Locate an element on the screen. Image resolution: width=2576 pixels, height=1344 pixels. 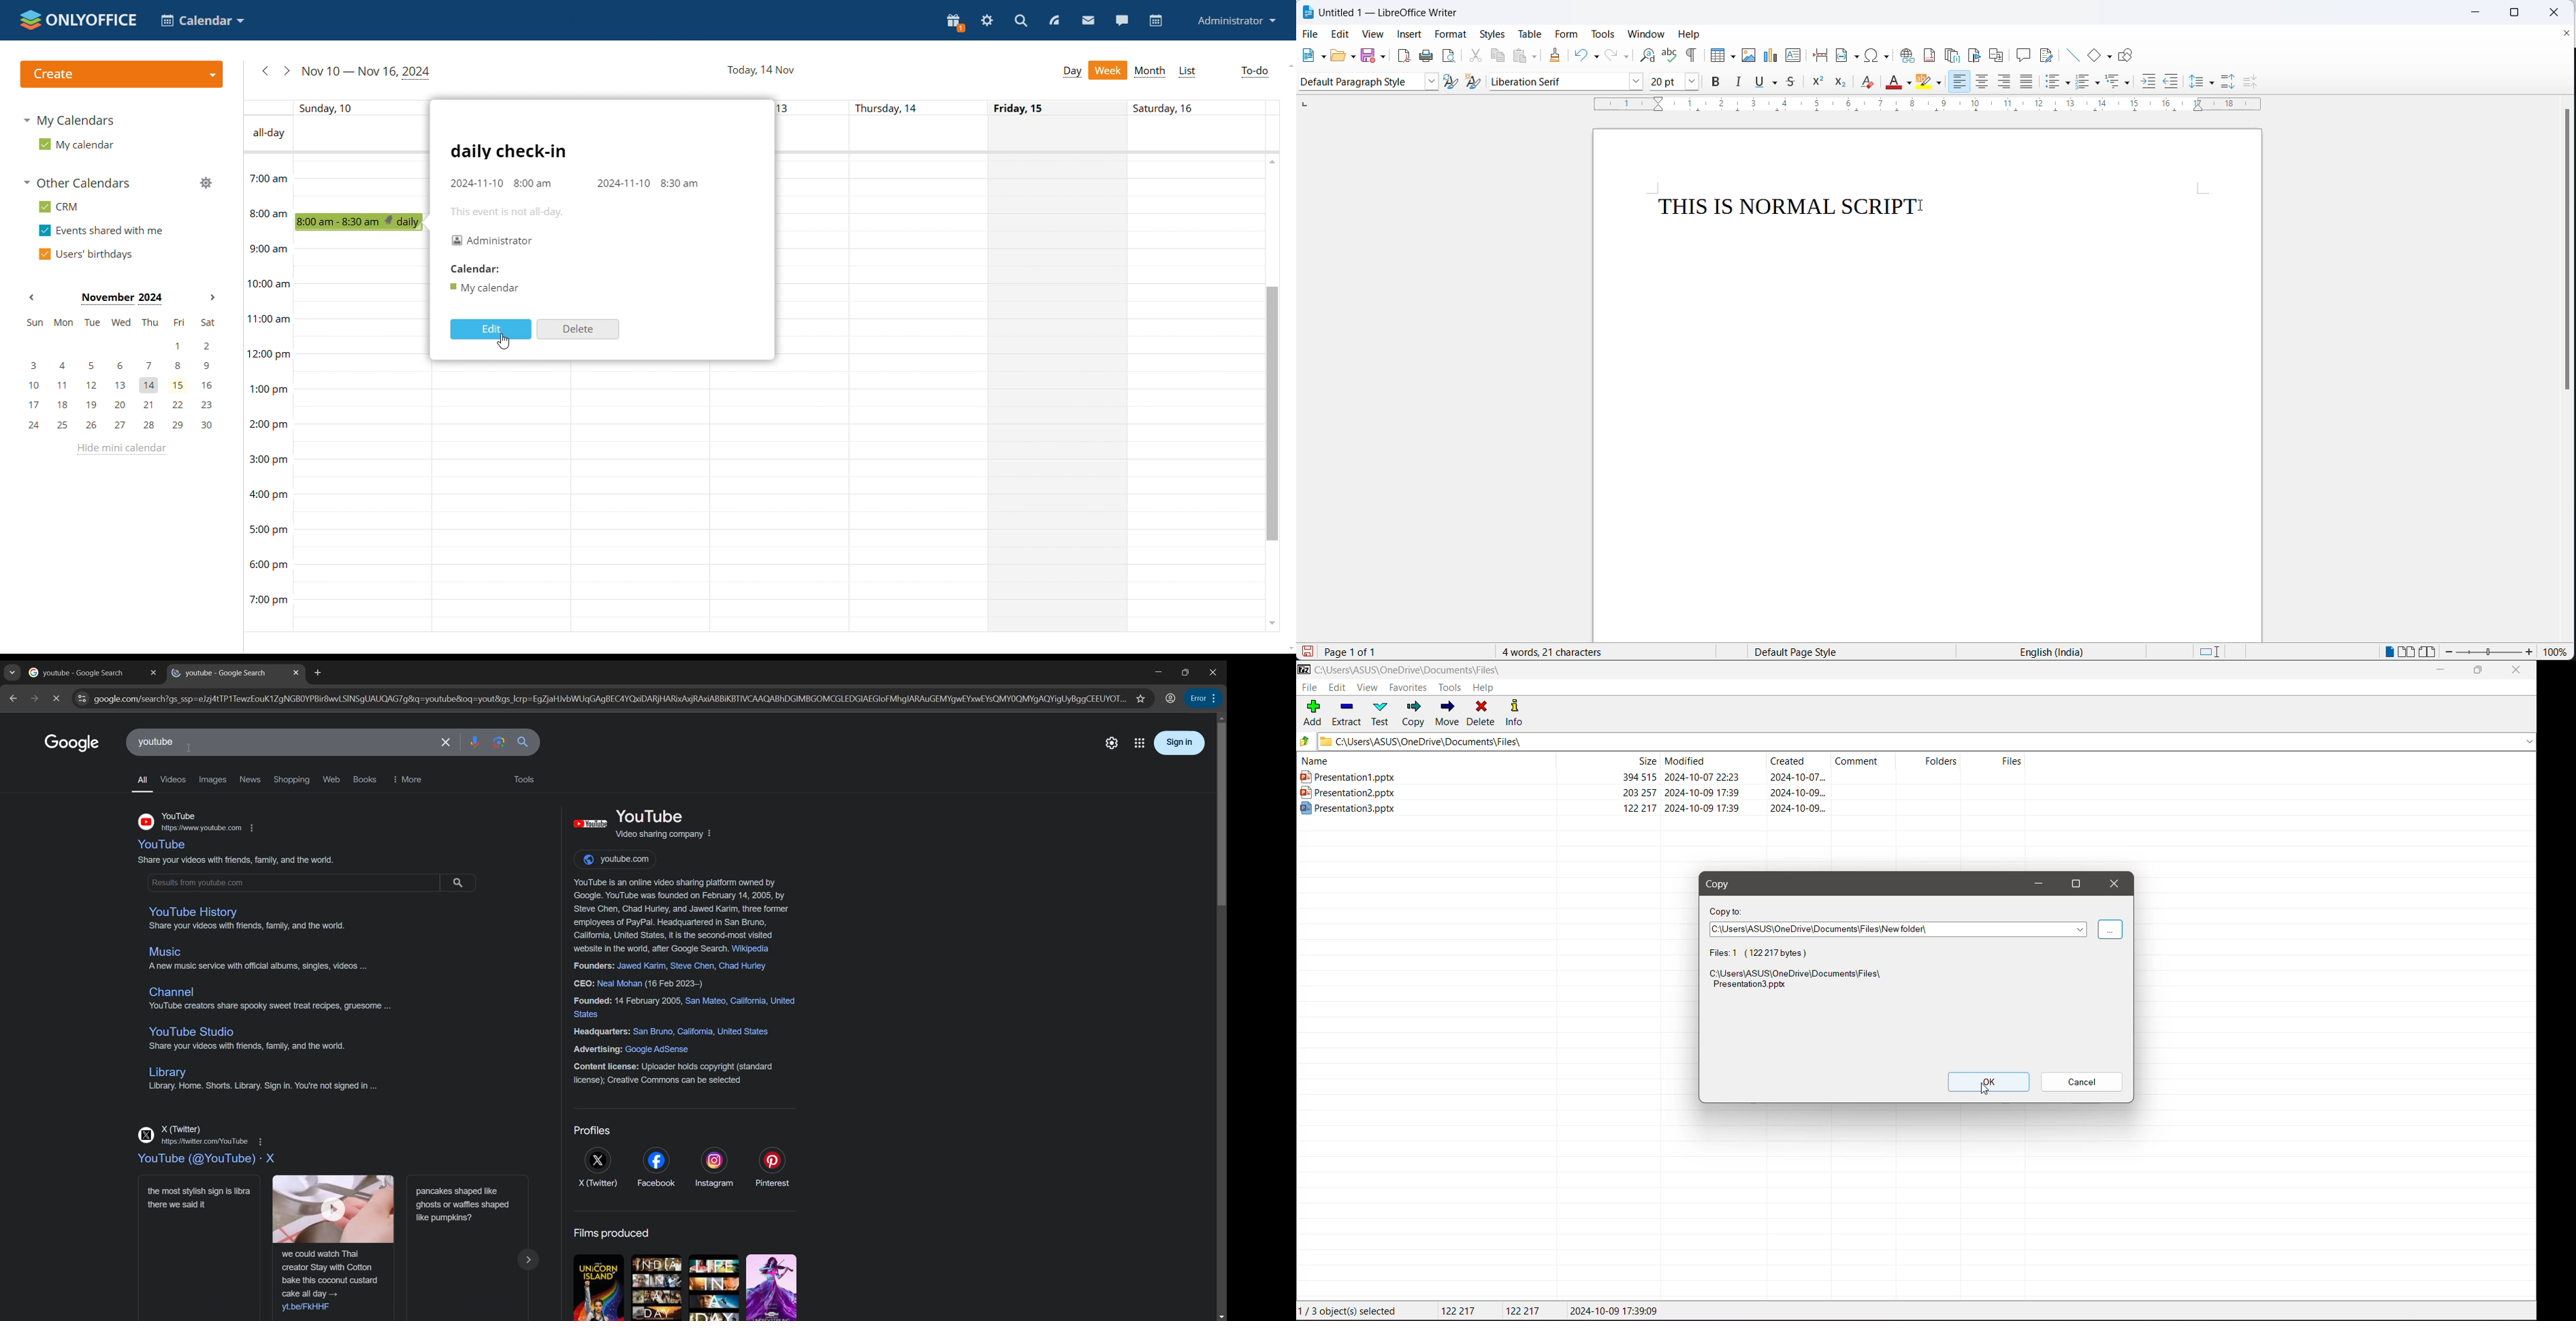
minimize is located at coordinates (1155, 672).